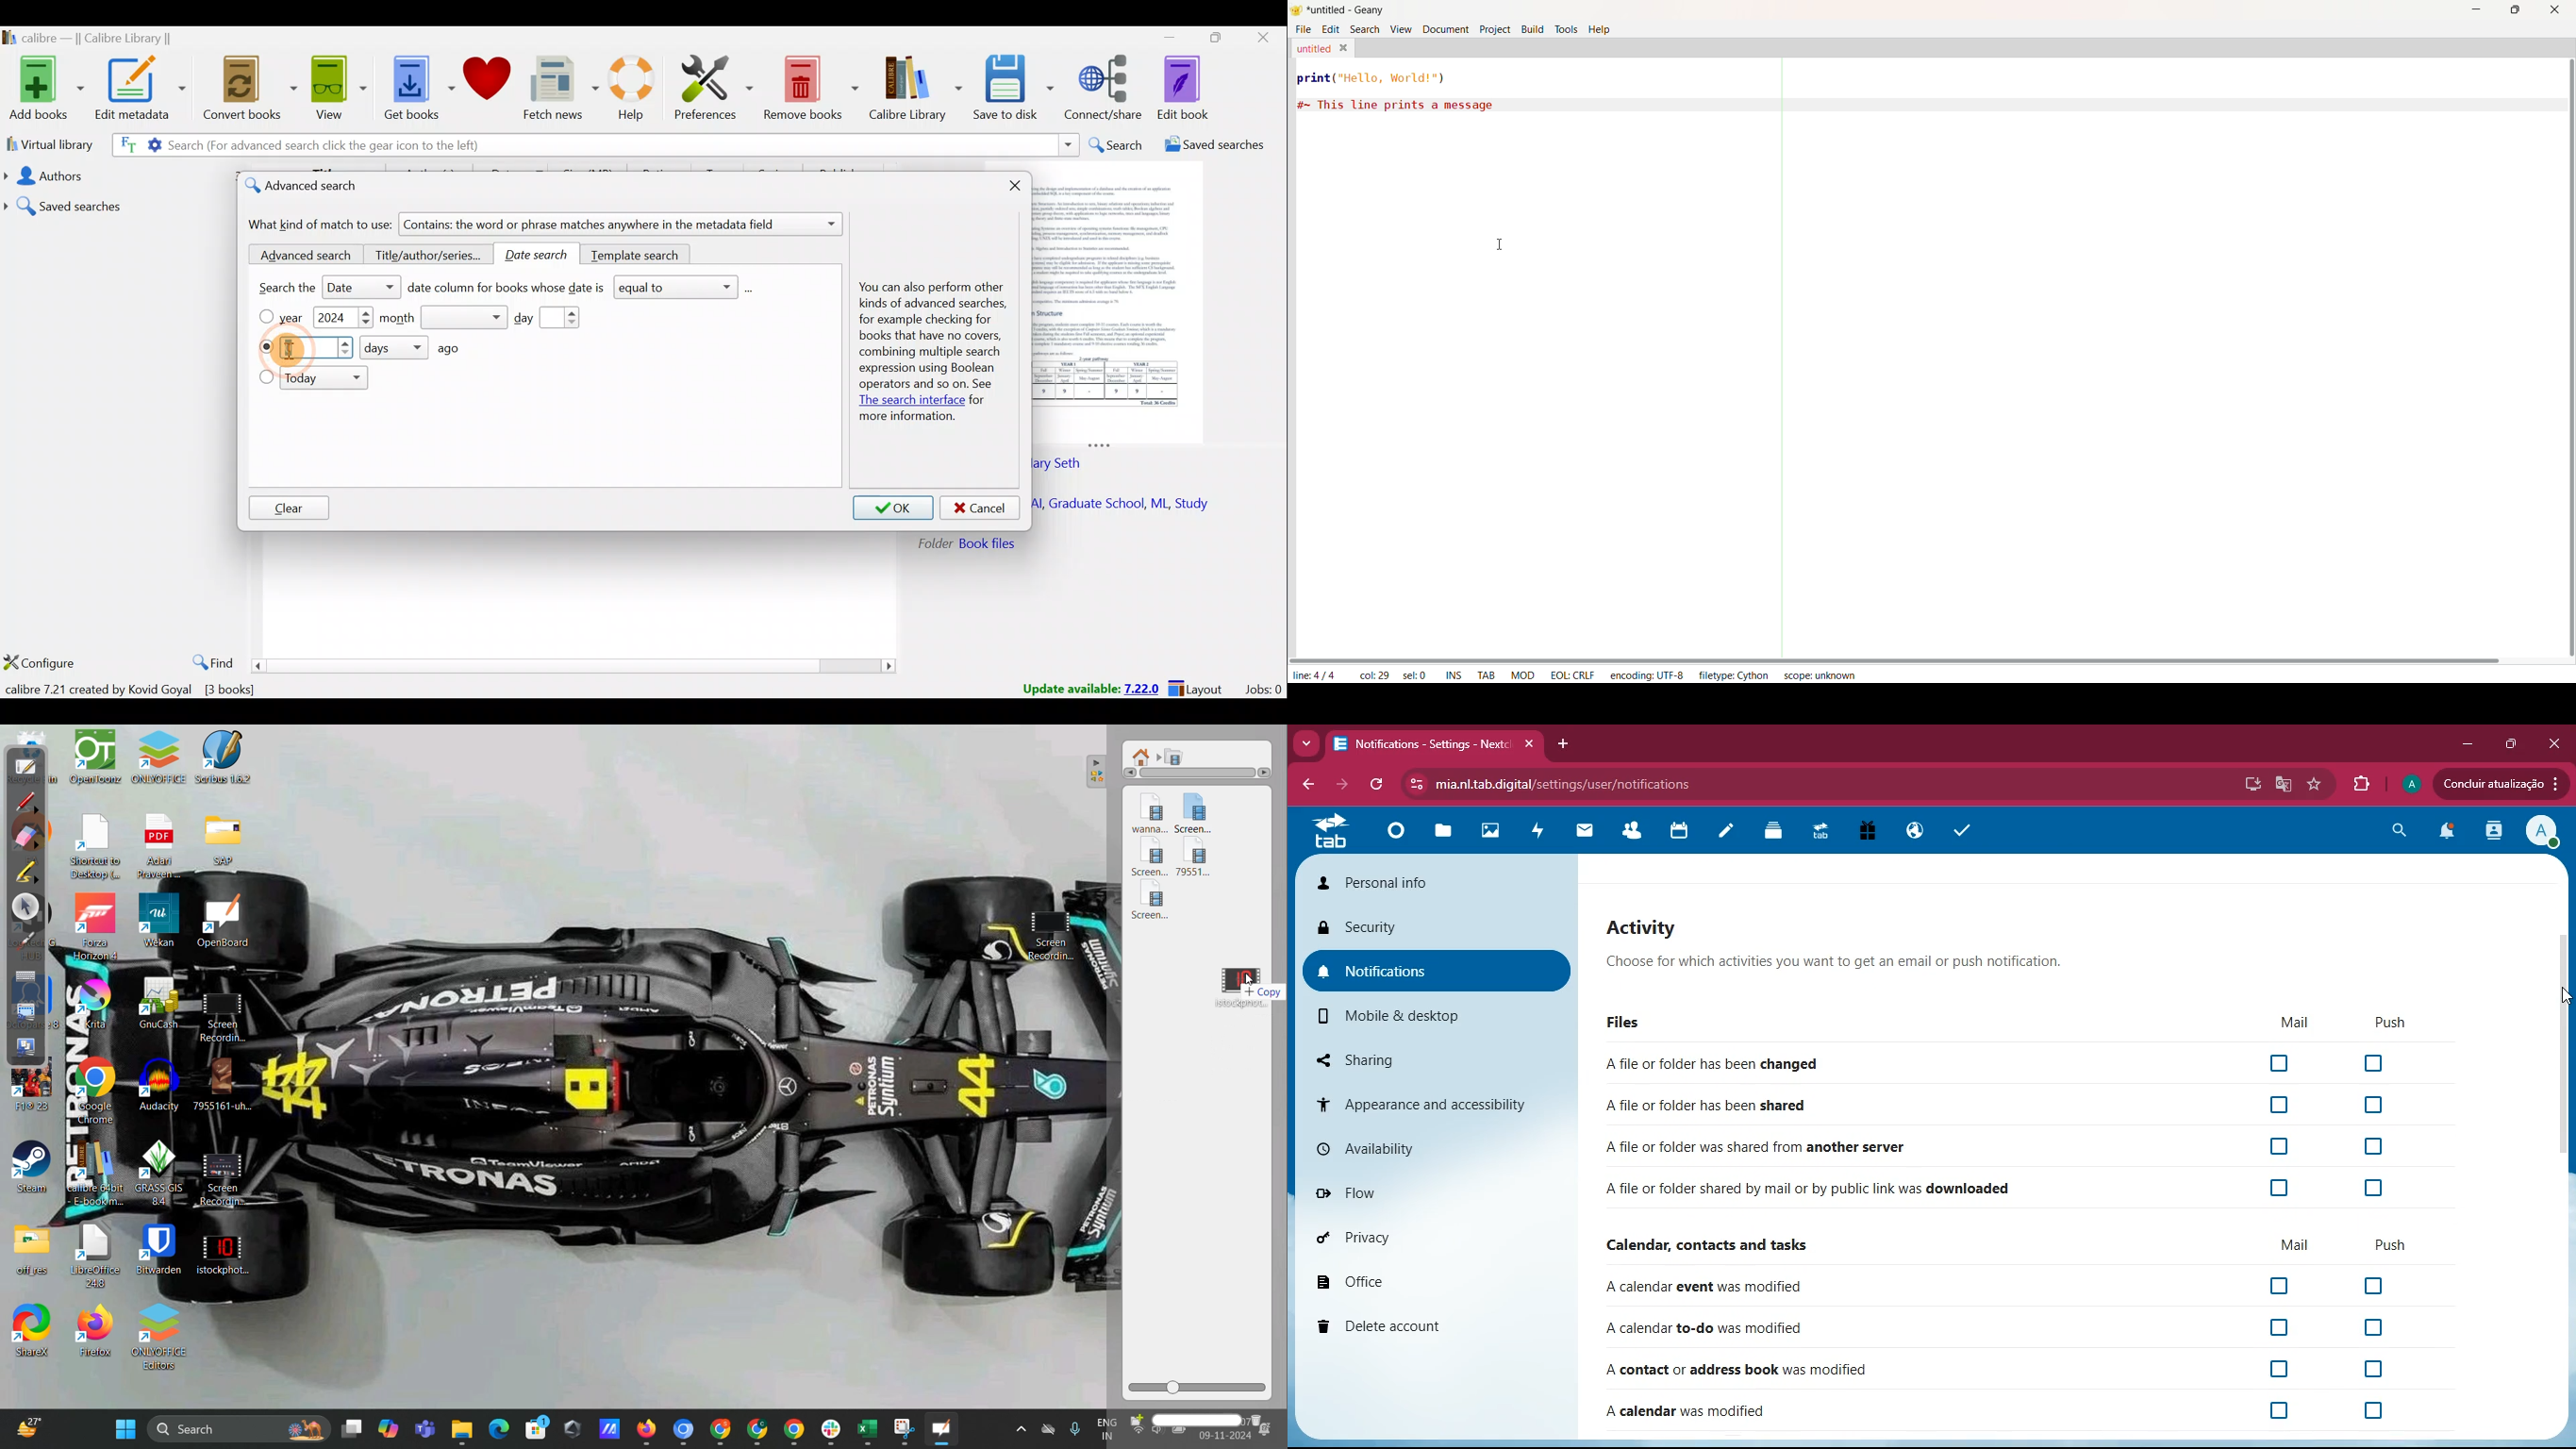  Describe the element at coordinates (2544, 833) in the screenshot. I see `View Profile` at that location.